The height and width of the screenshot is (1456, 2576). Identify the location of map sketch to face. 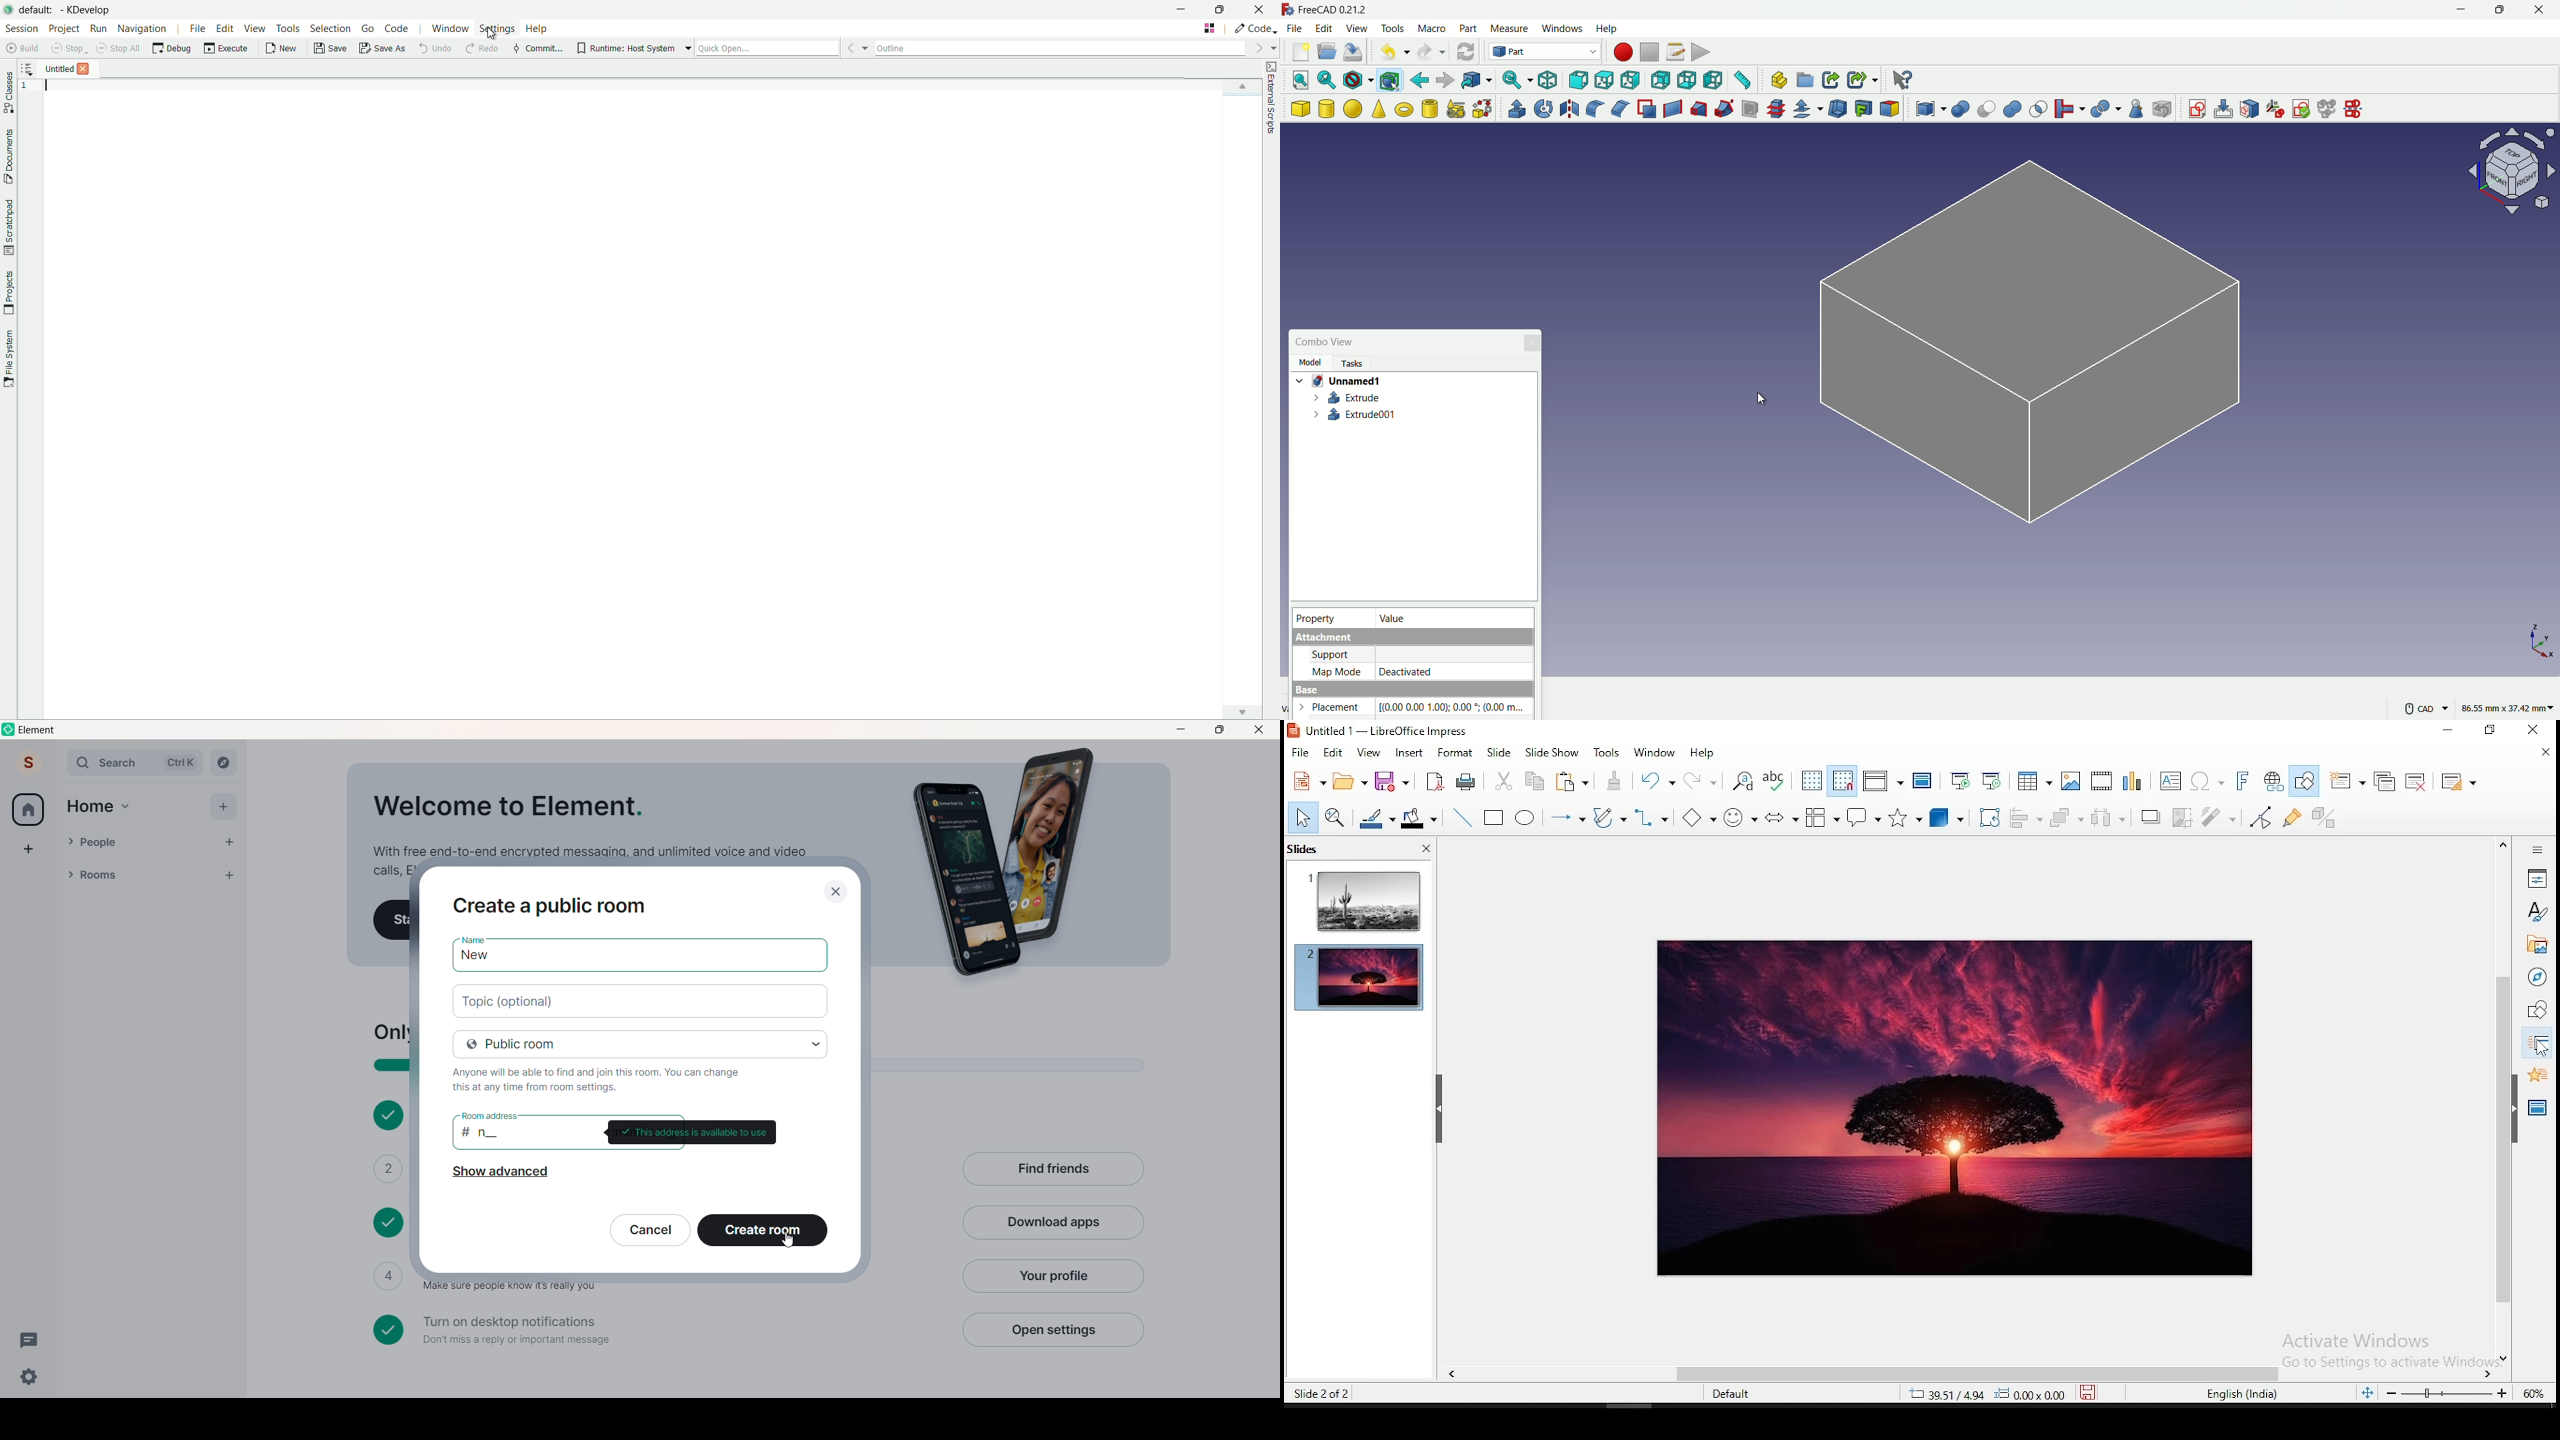
(2249, 108).